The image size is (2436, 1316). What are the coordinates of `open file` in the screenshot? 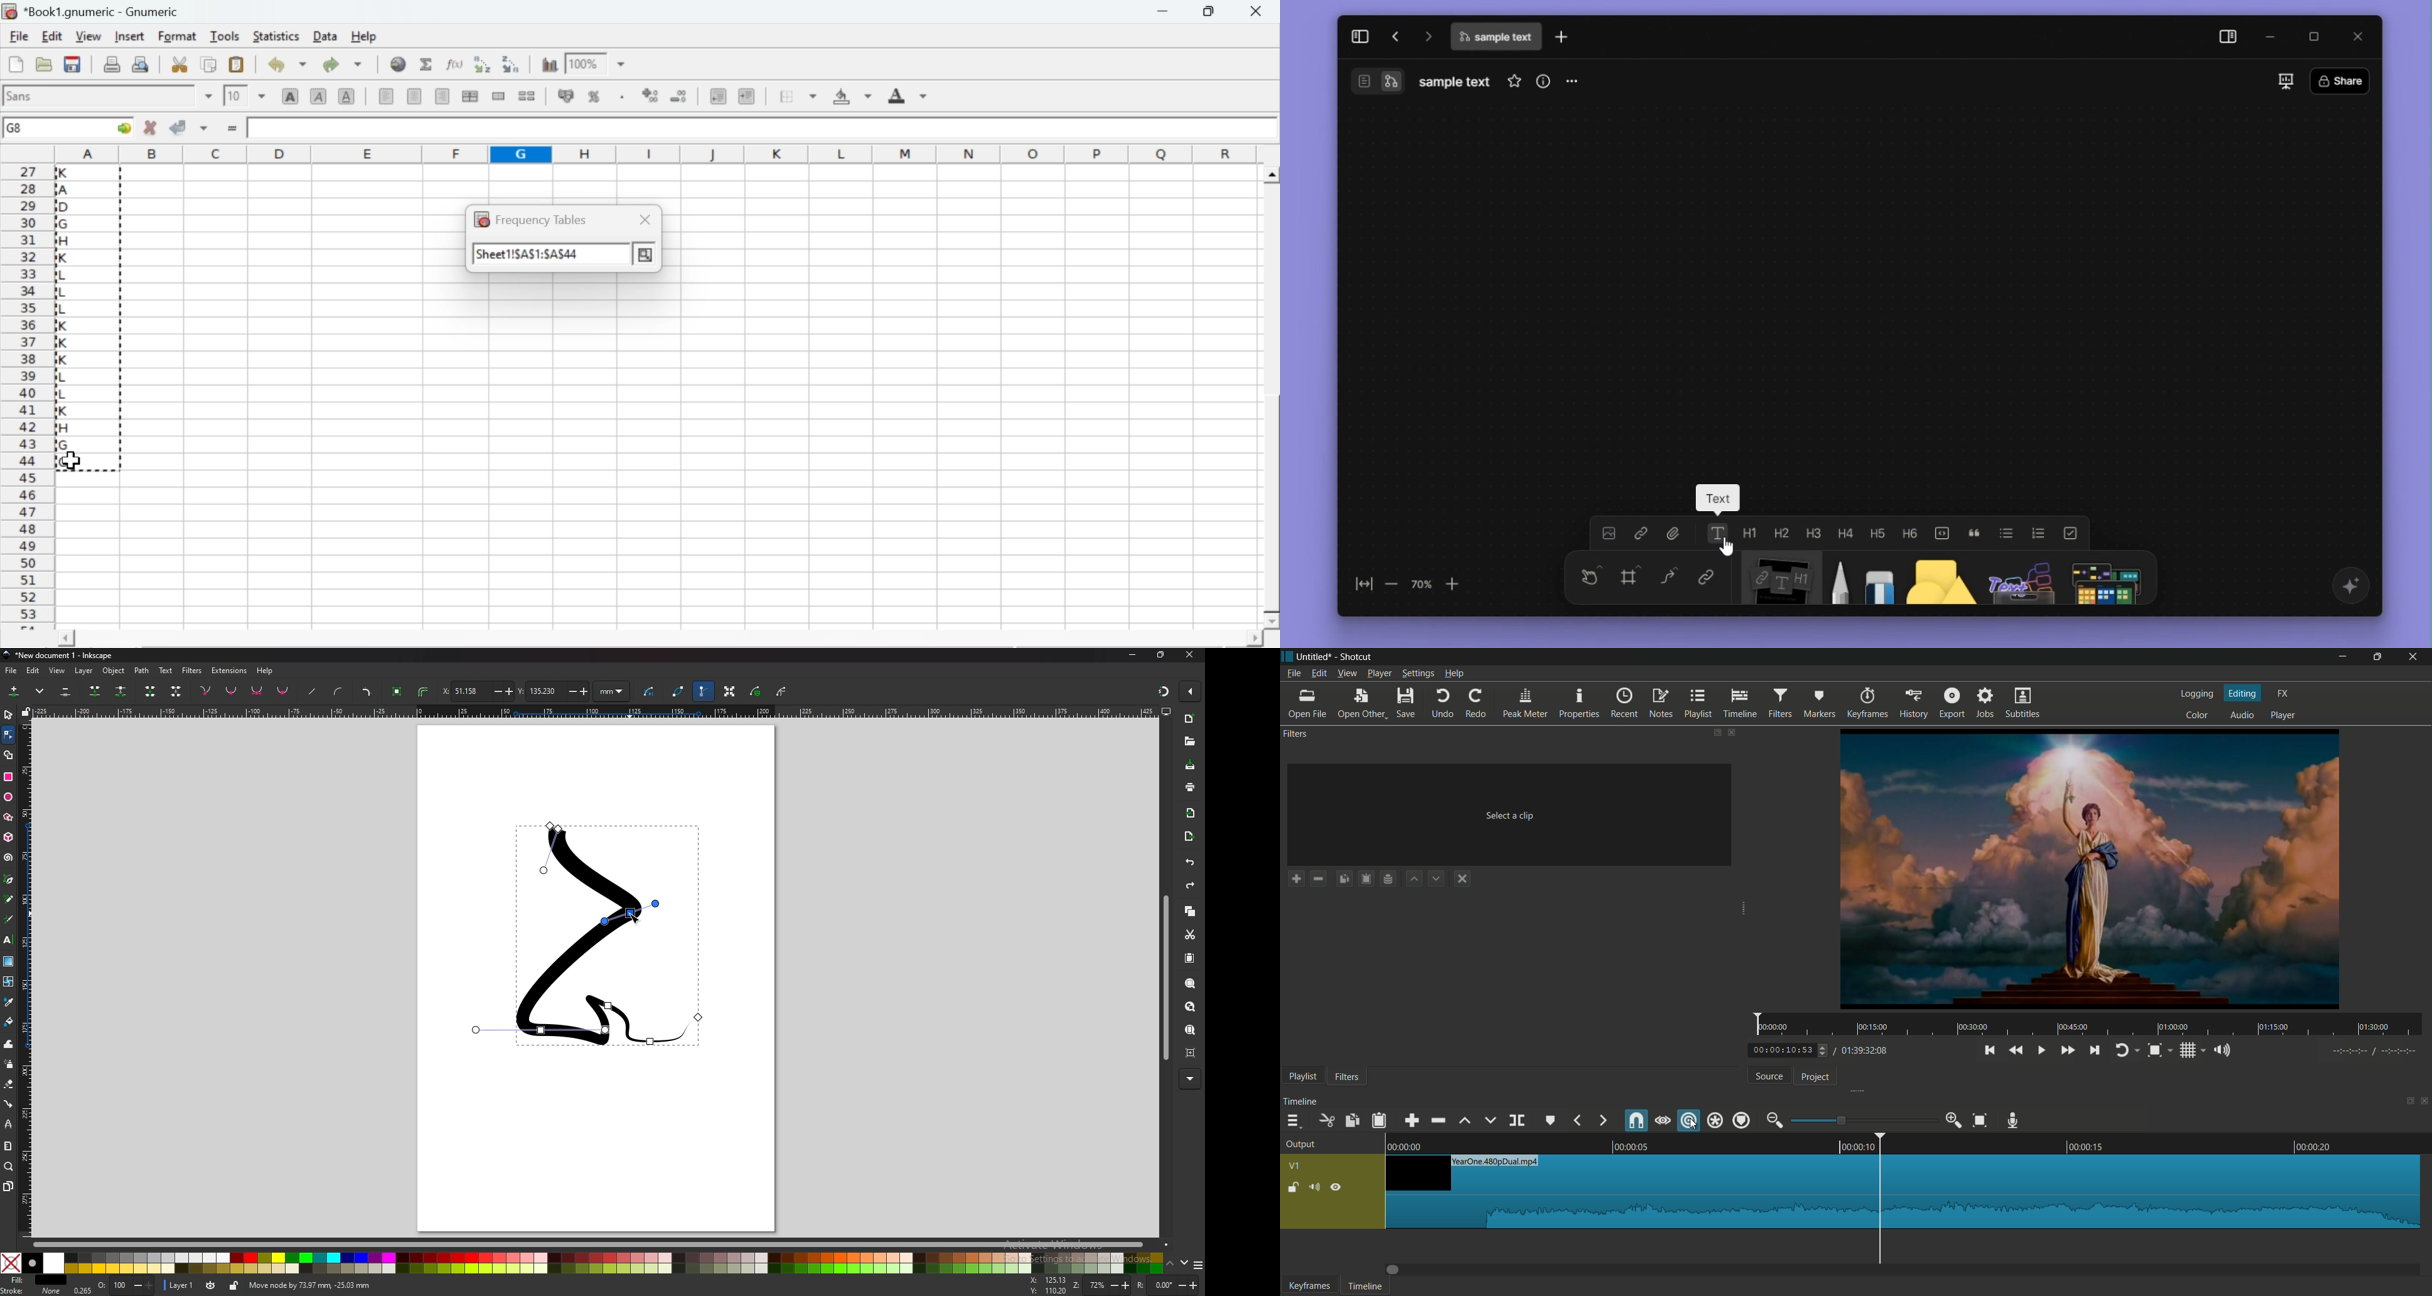 It's located at (1306, 703).